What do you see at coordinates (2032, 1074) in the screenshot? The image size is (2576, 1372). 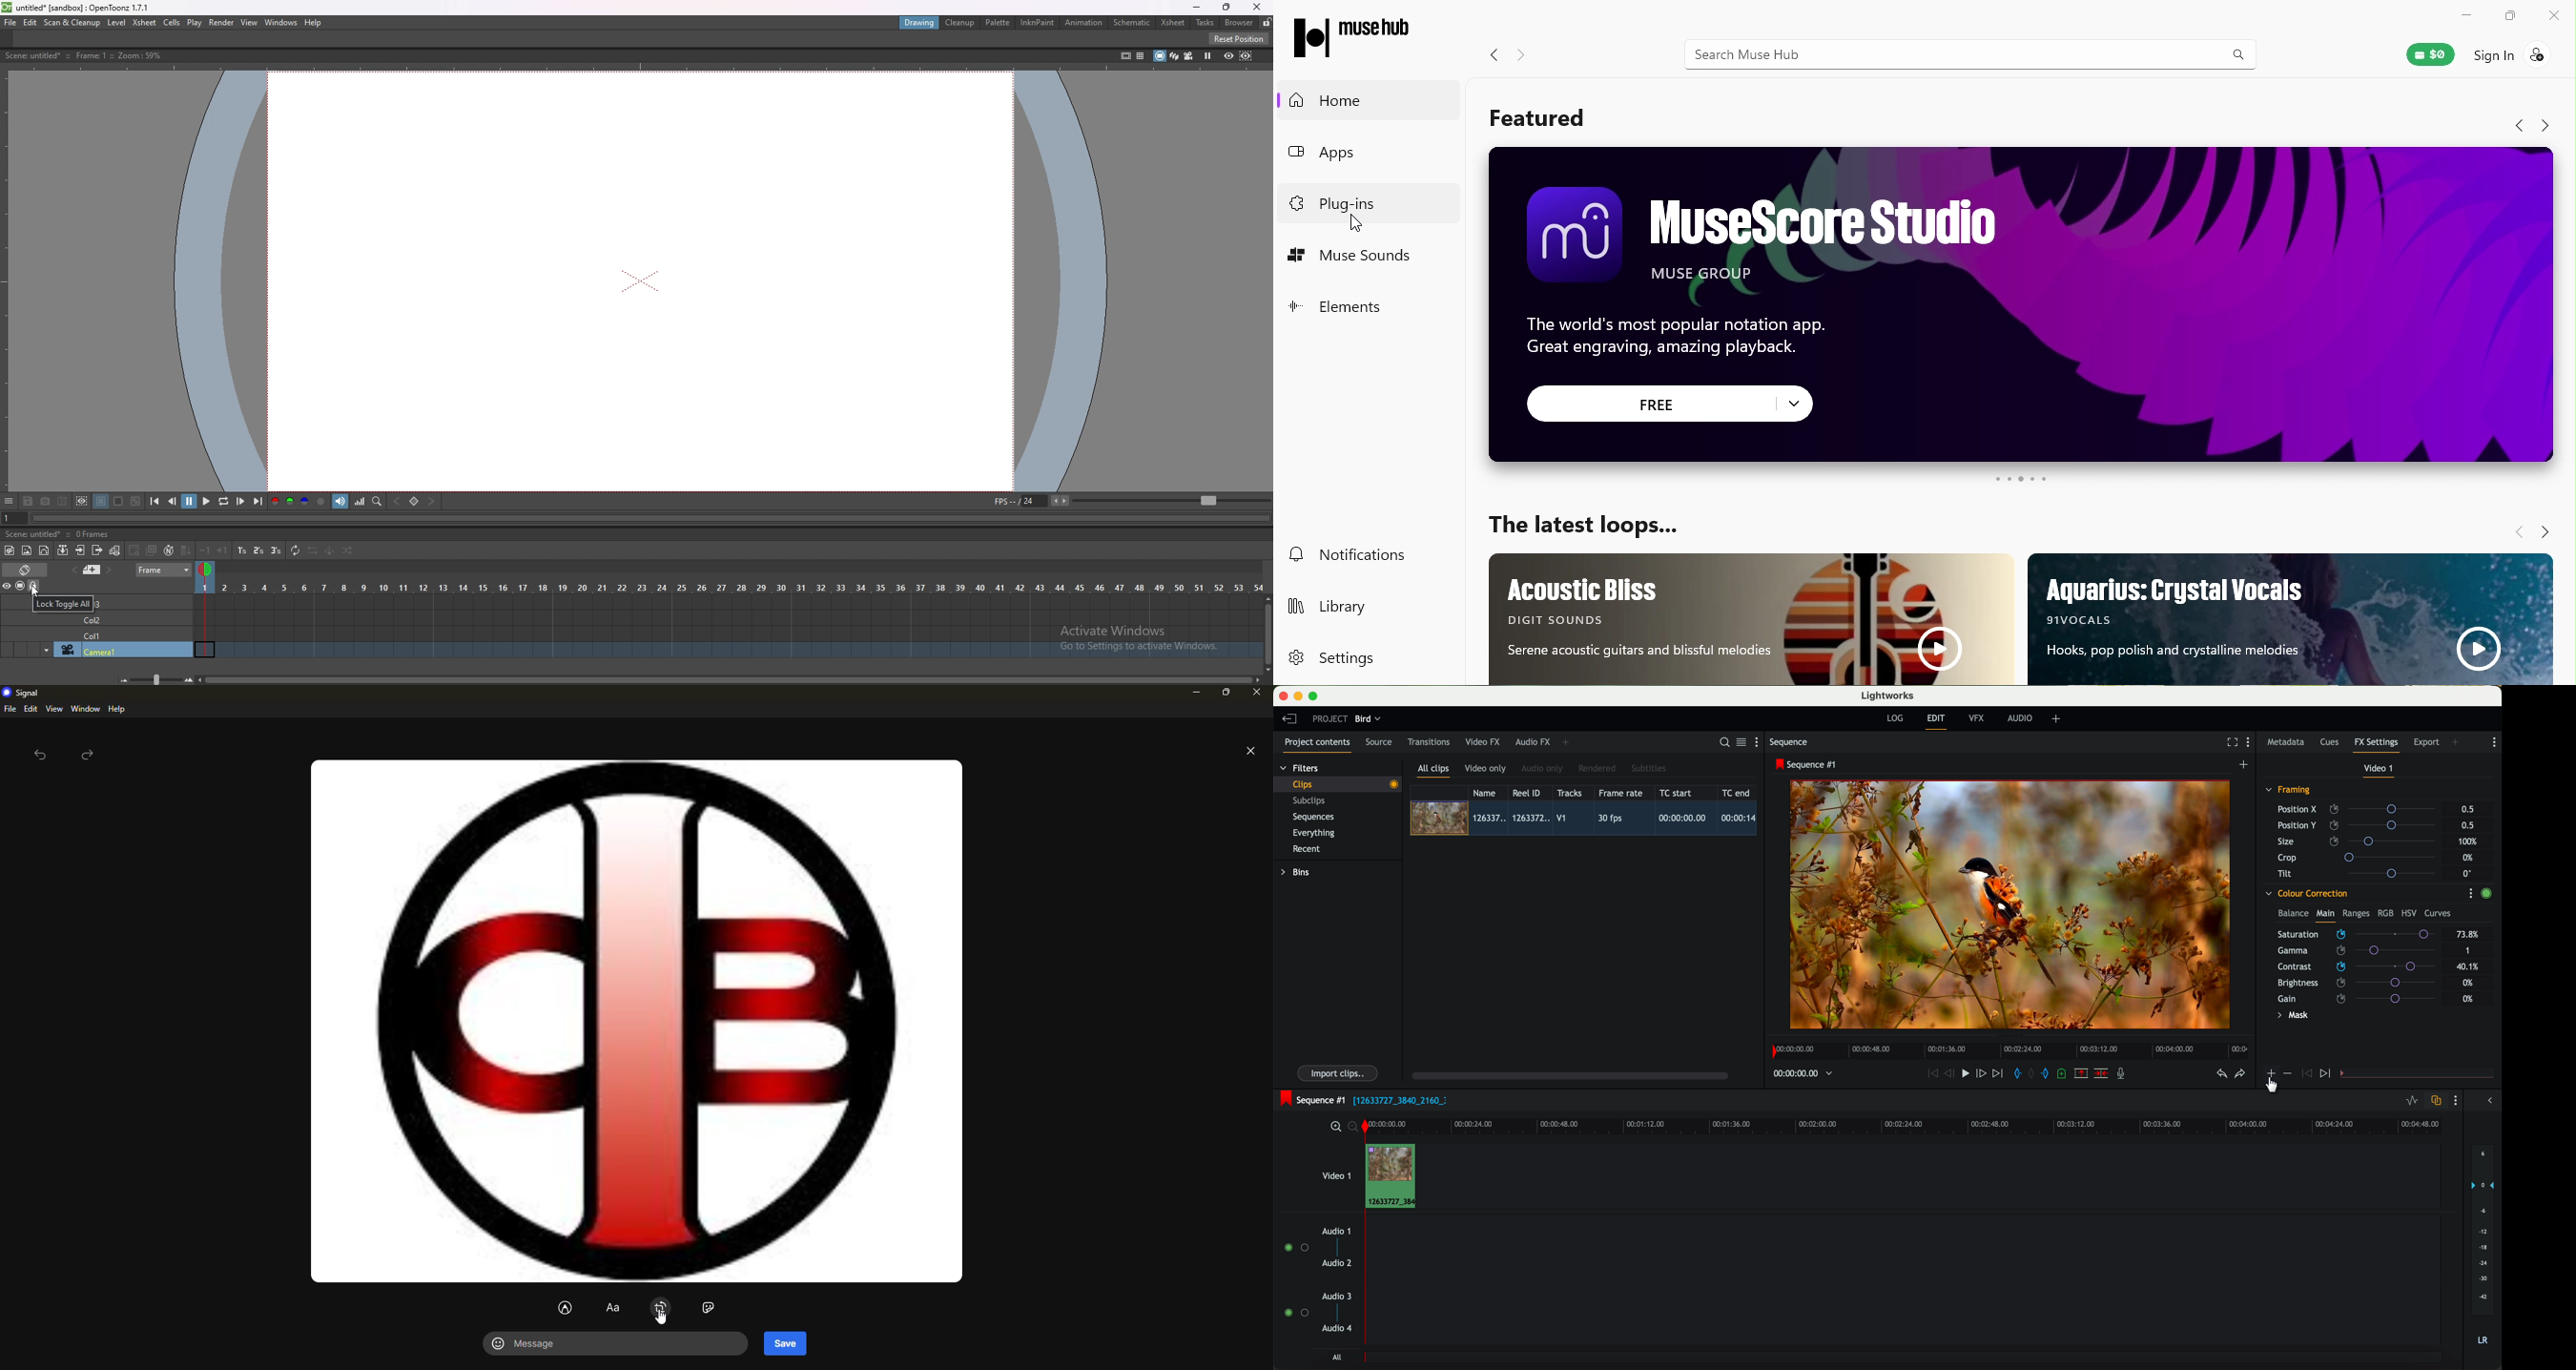 I see `clear marks` at bounding box center [2032, 1074].